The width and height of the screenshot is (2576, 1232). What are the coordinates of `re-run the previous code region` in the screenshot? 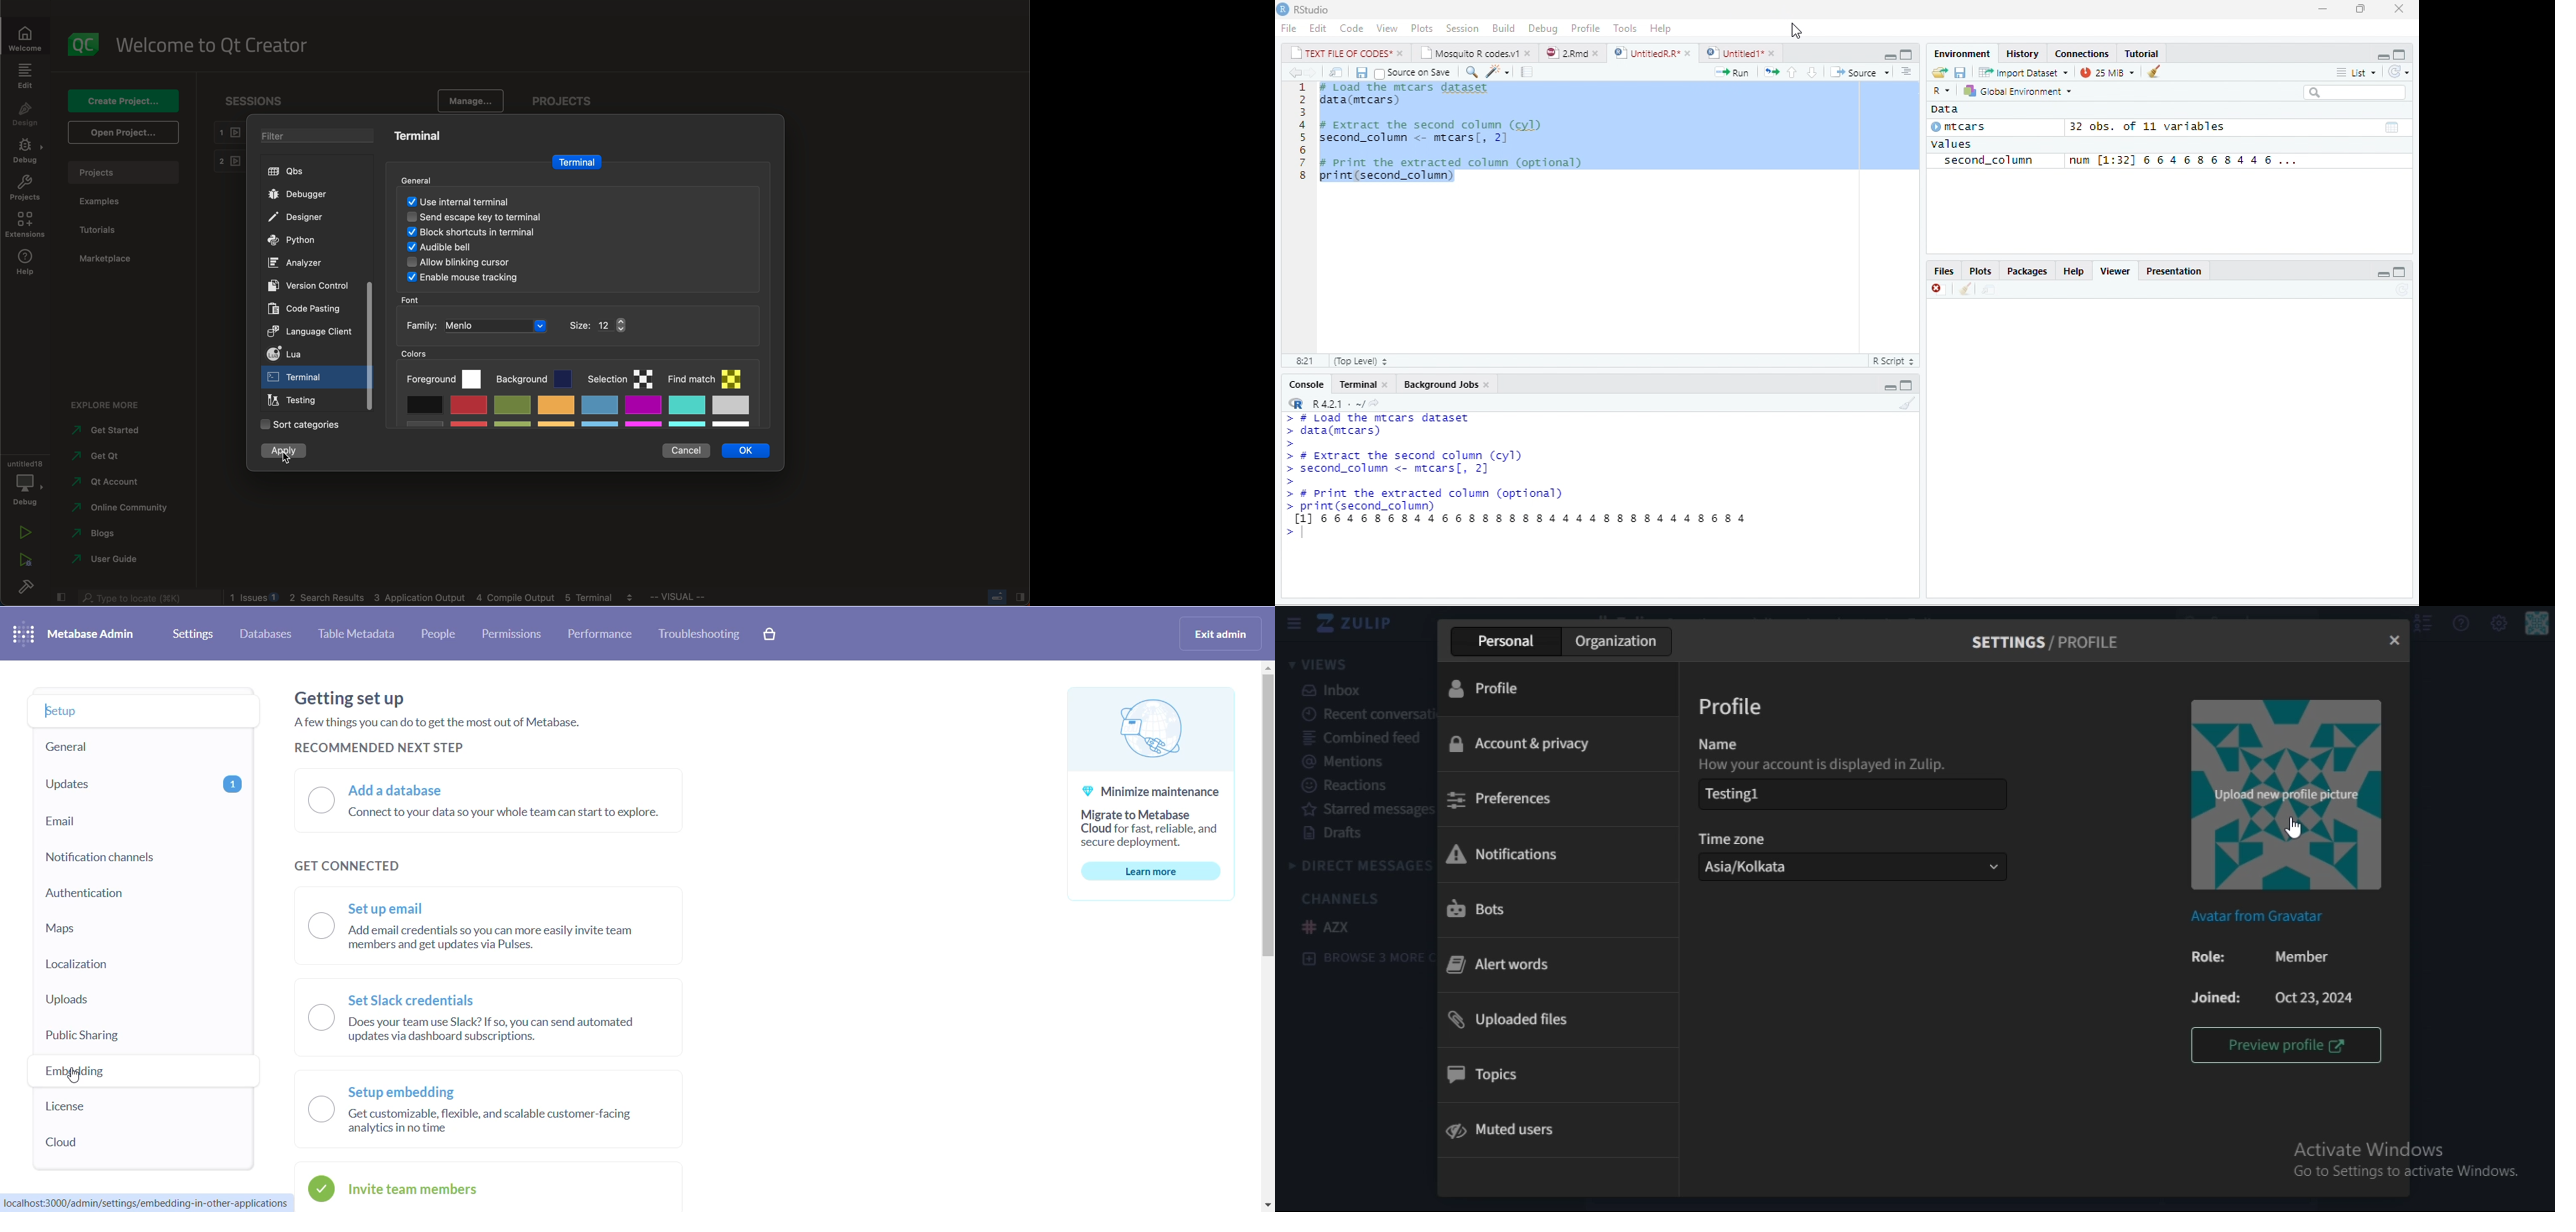 It's located at (1770, 72).